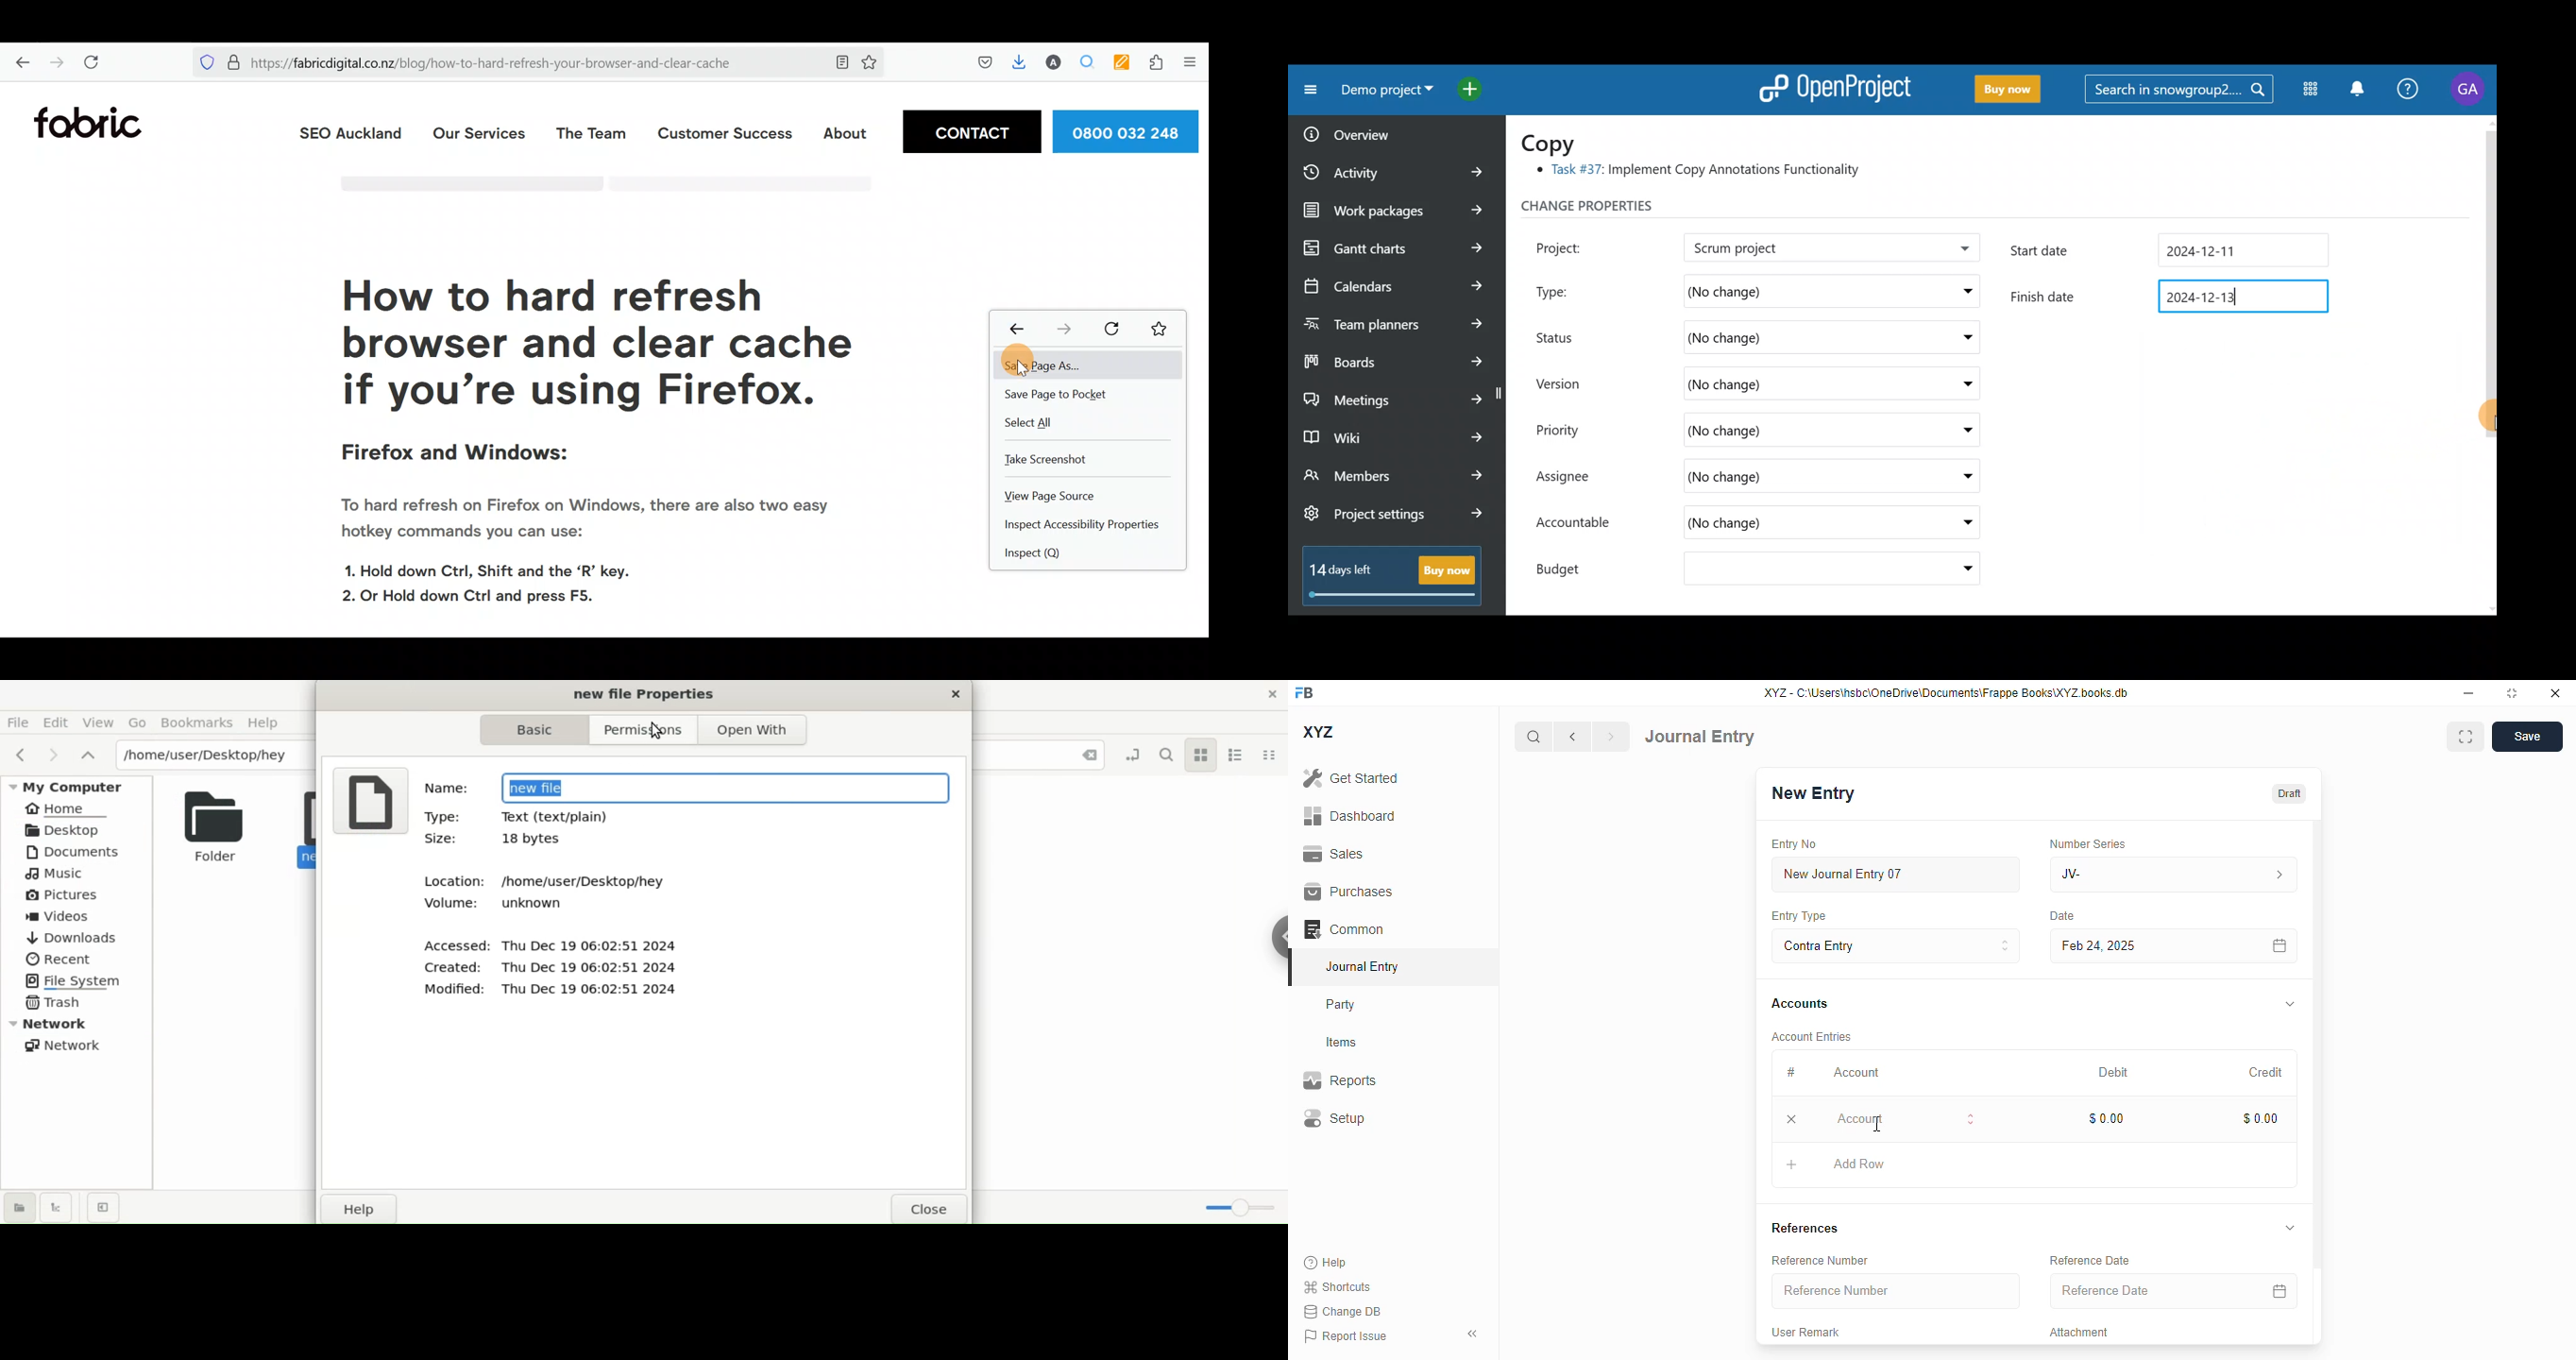 This screenshot has height=1372, width=2576. Describe the element at coordinates (1326, 1263) in the screenshot. I see `help` at that location.